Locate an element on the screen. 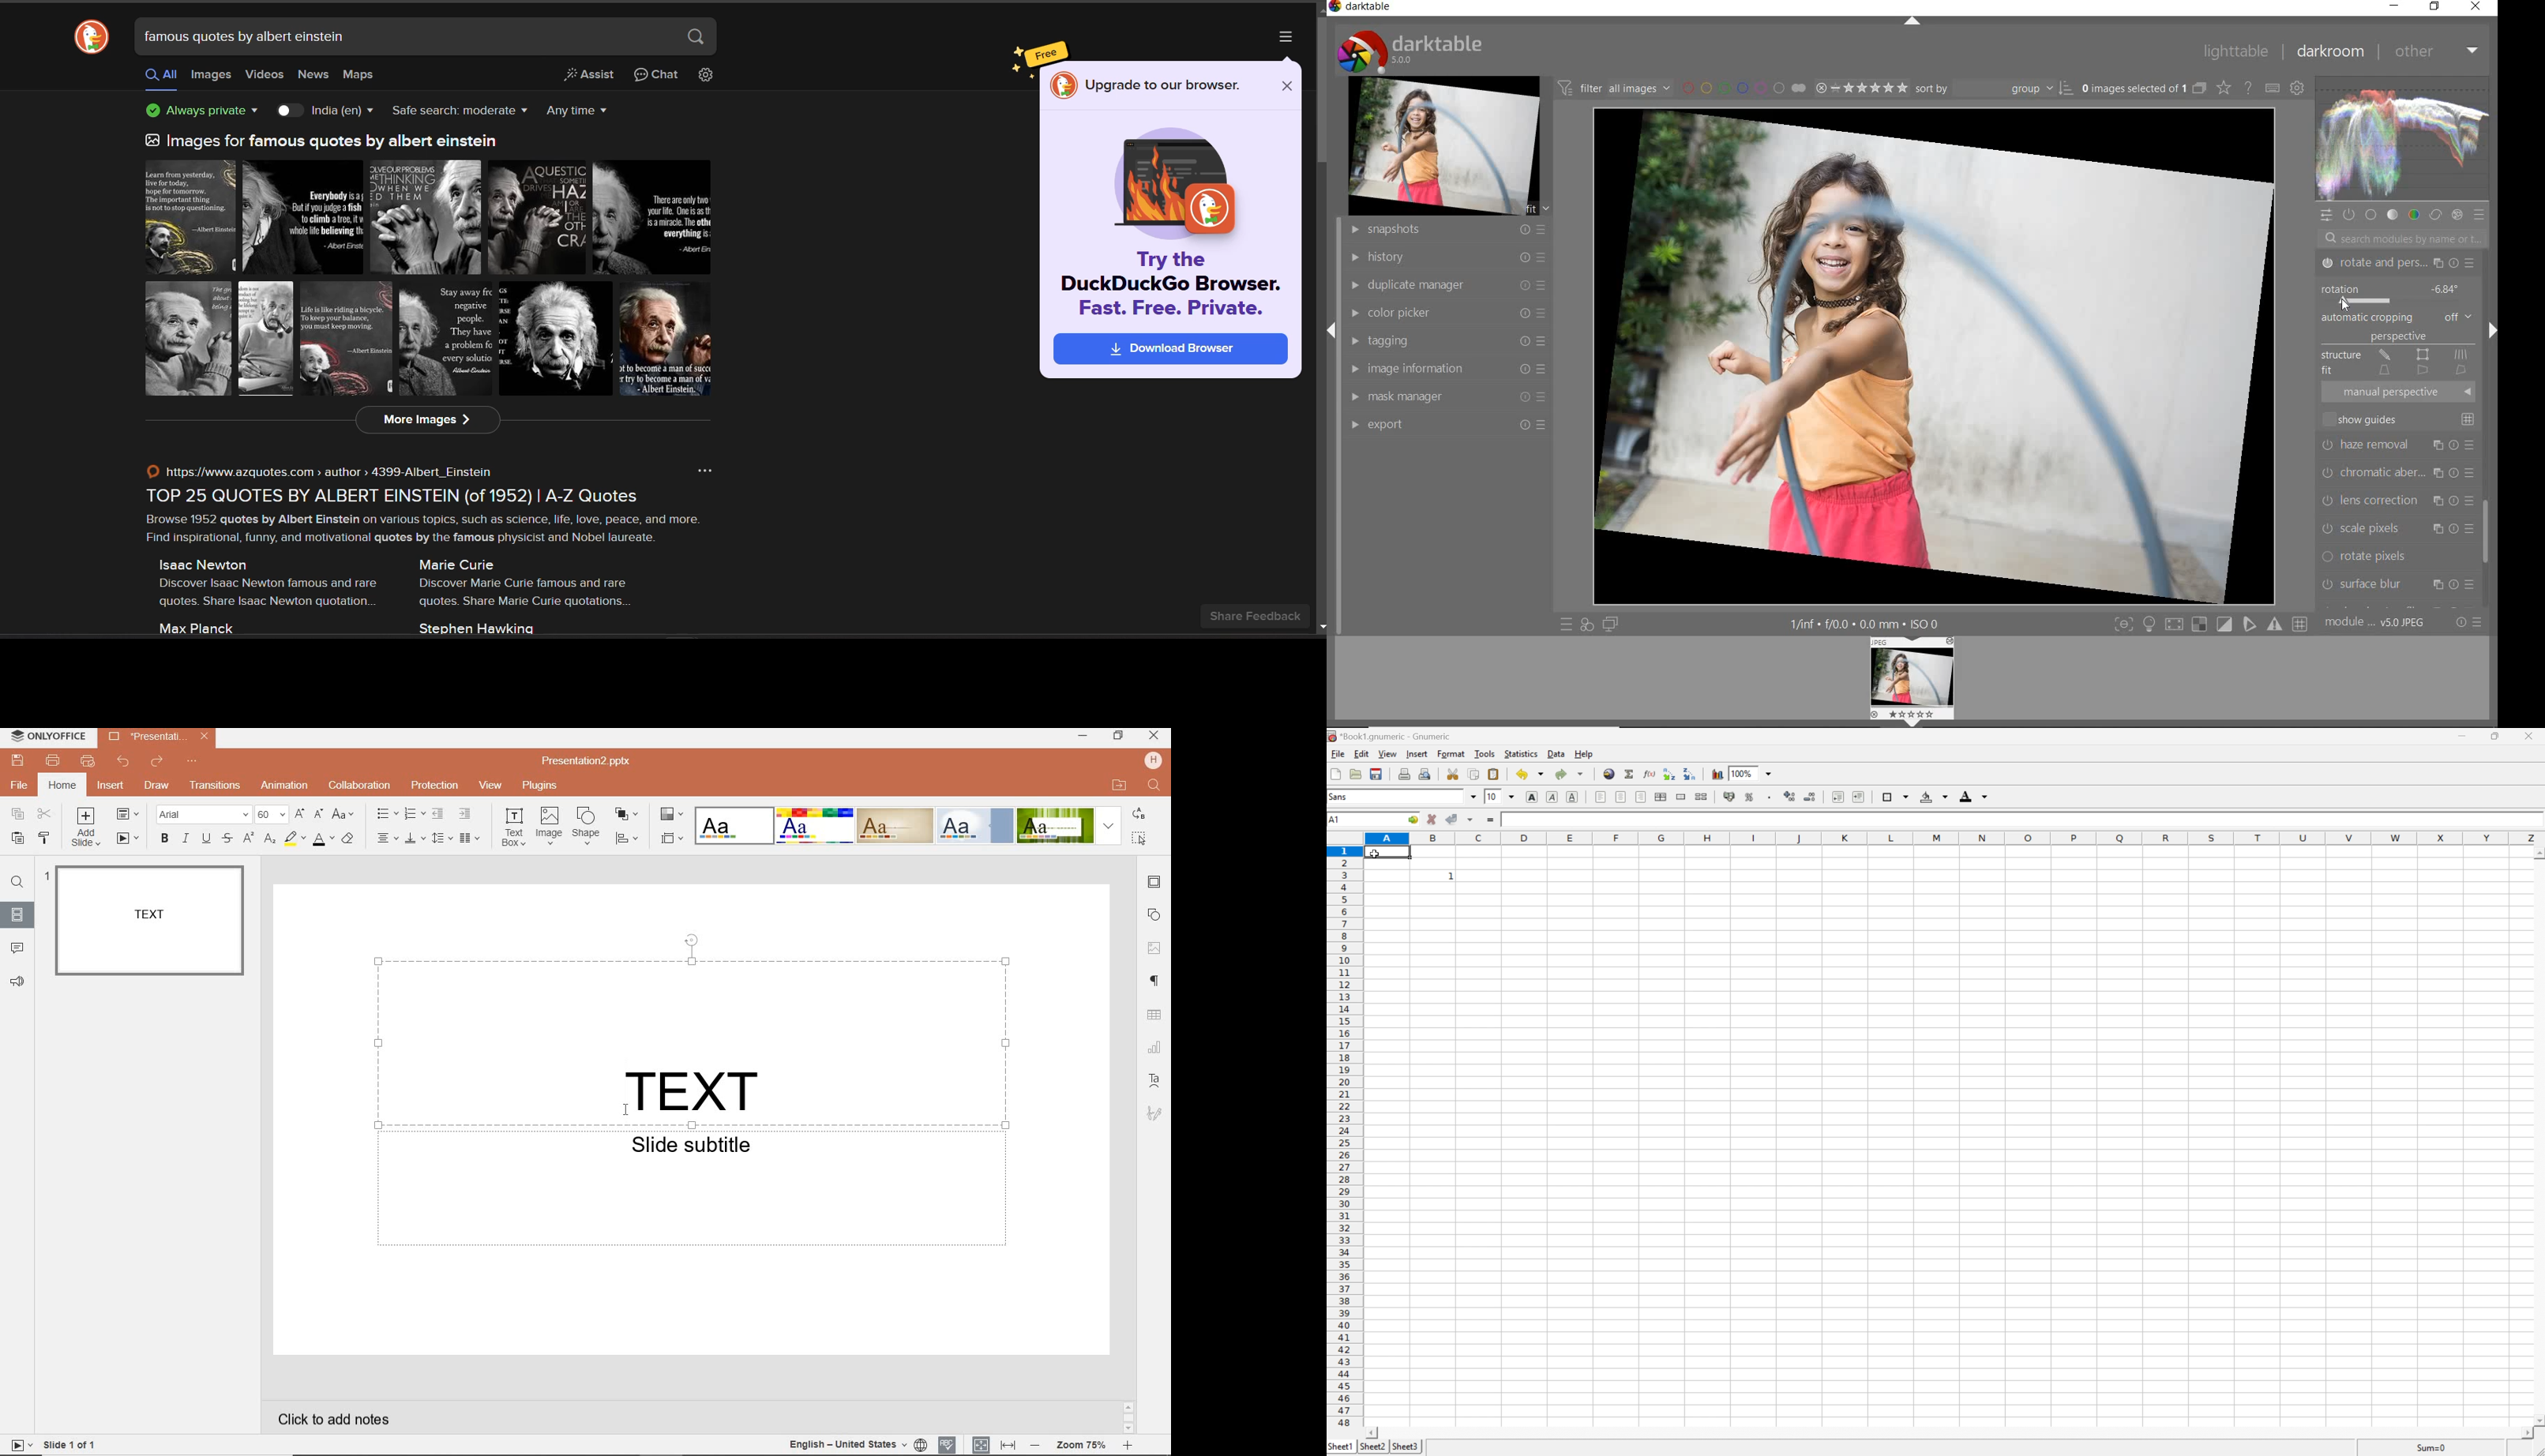 The width and height of the screenshot is (2548, 1456). hp is located at coordinates (1153, 759).